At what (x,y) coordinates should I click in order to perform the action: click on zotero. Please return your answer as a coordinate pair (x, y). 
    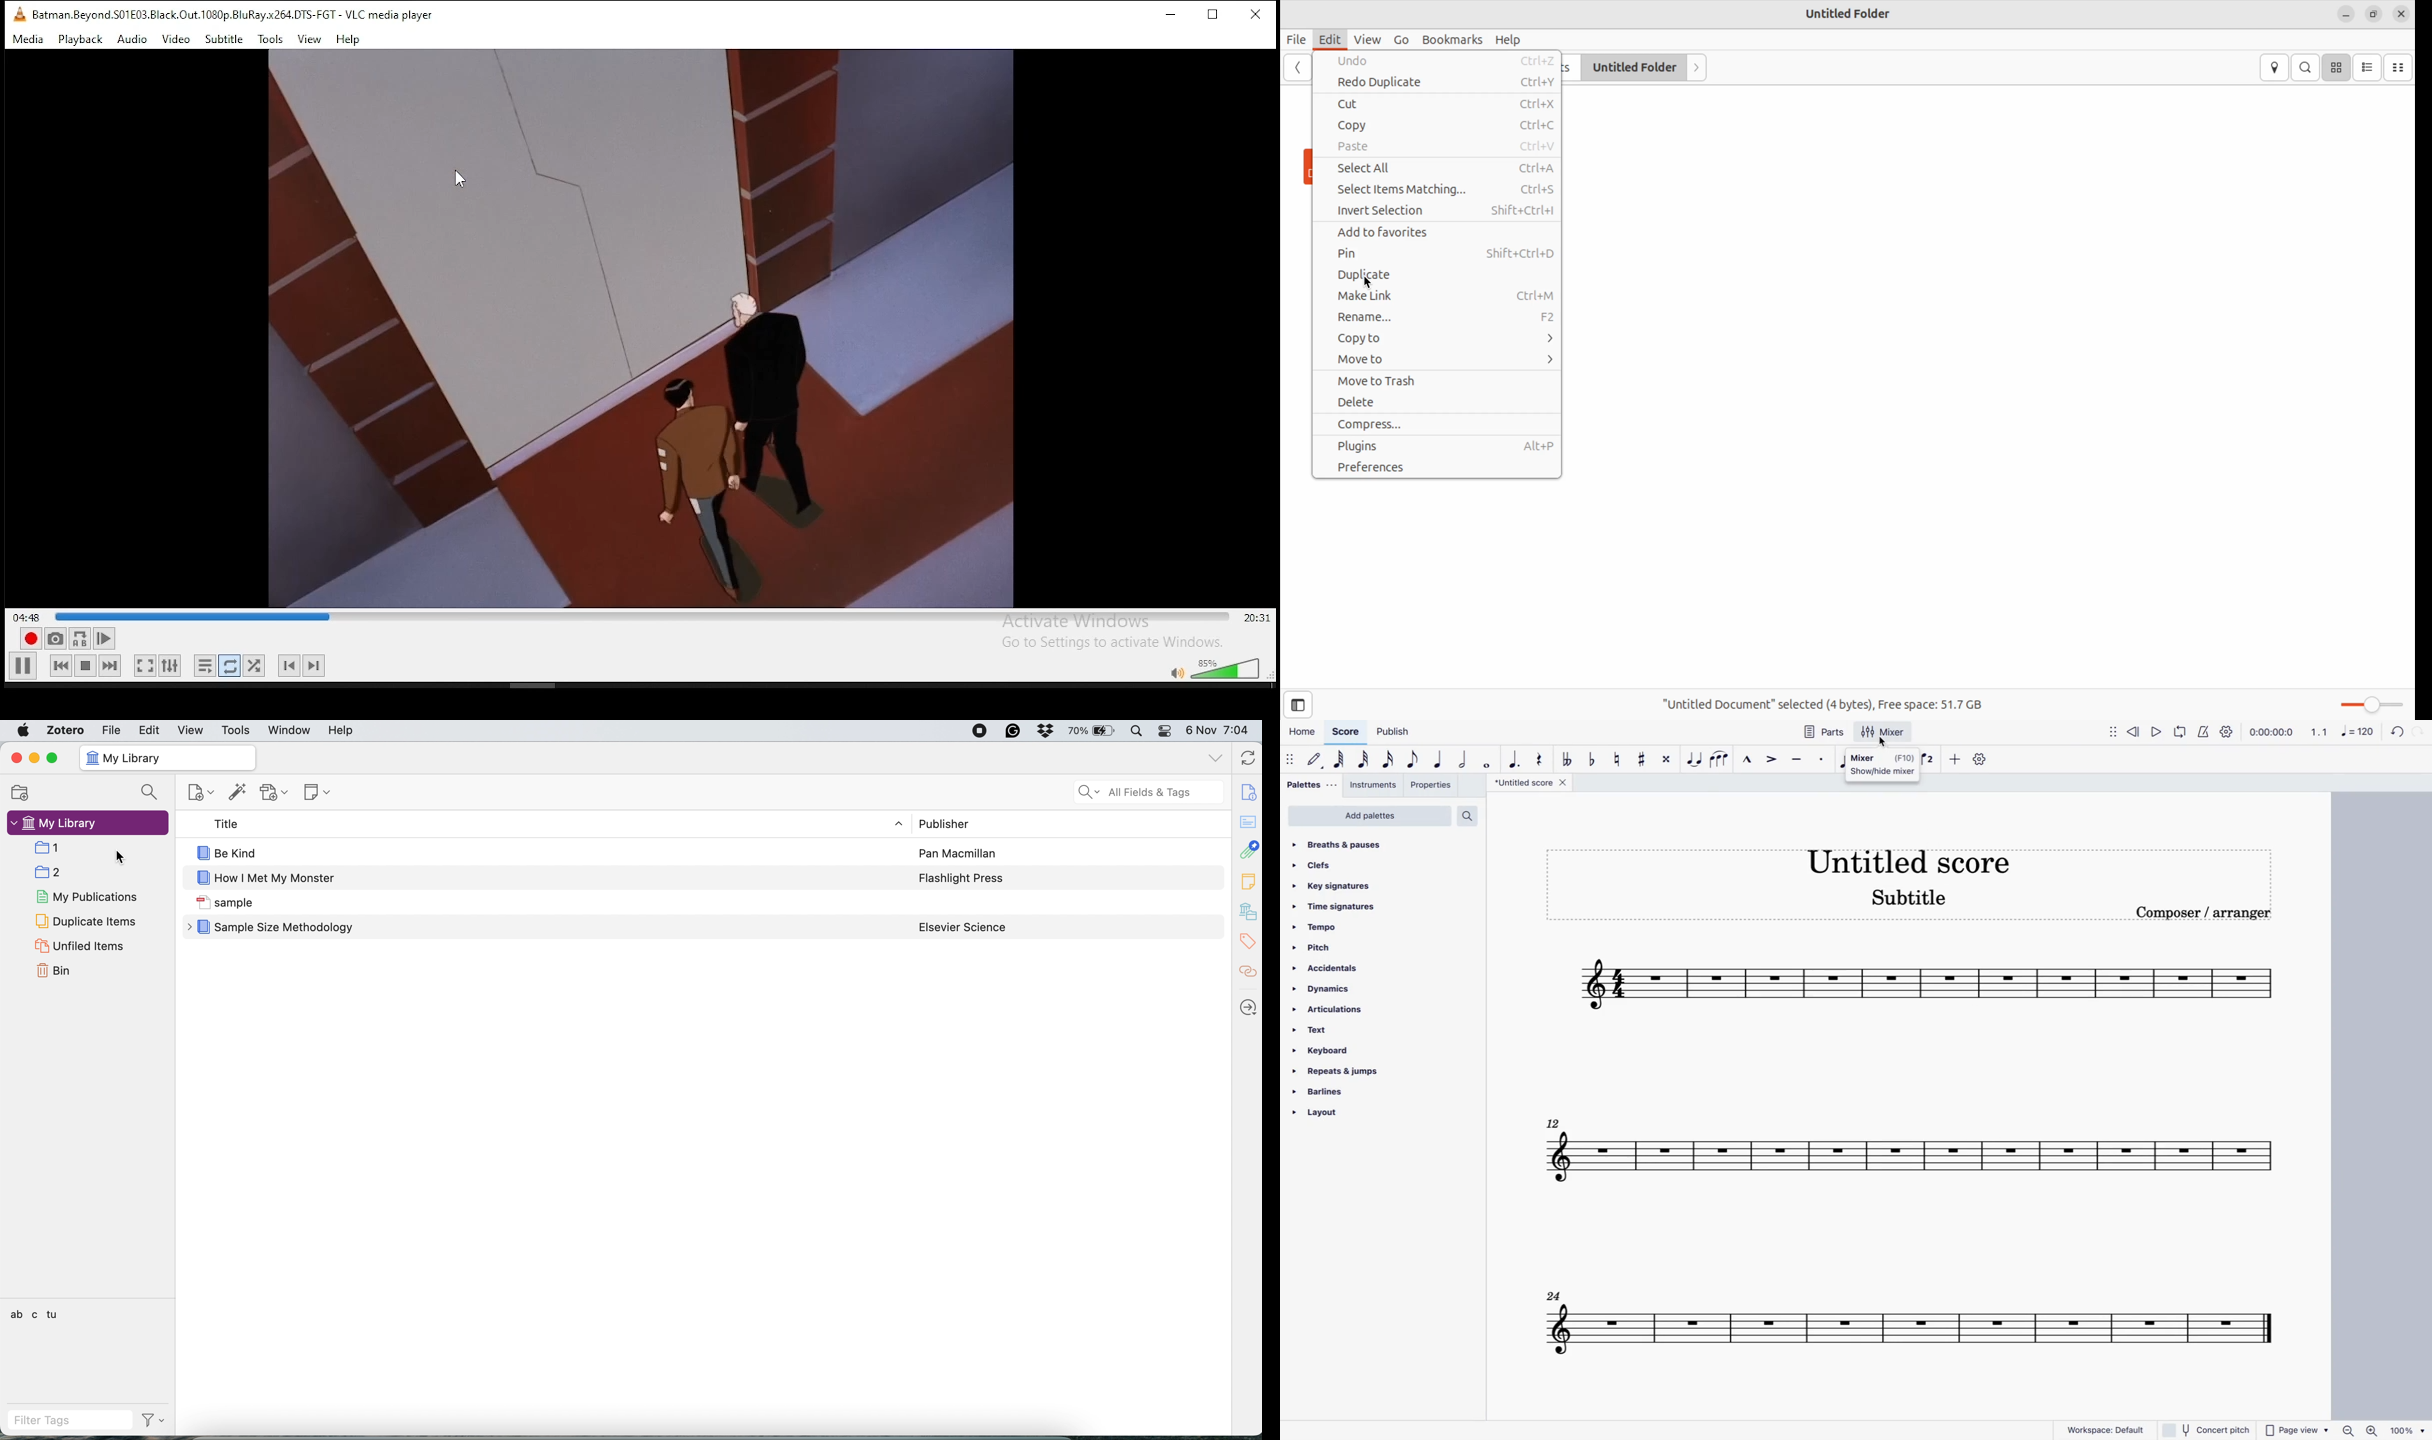
    Looking at the image, I should click on (67, 731).